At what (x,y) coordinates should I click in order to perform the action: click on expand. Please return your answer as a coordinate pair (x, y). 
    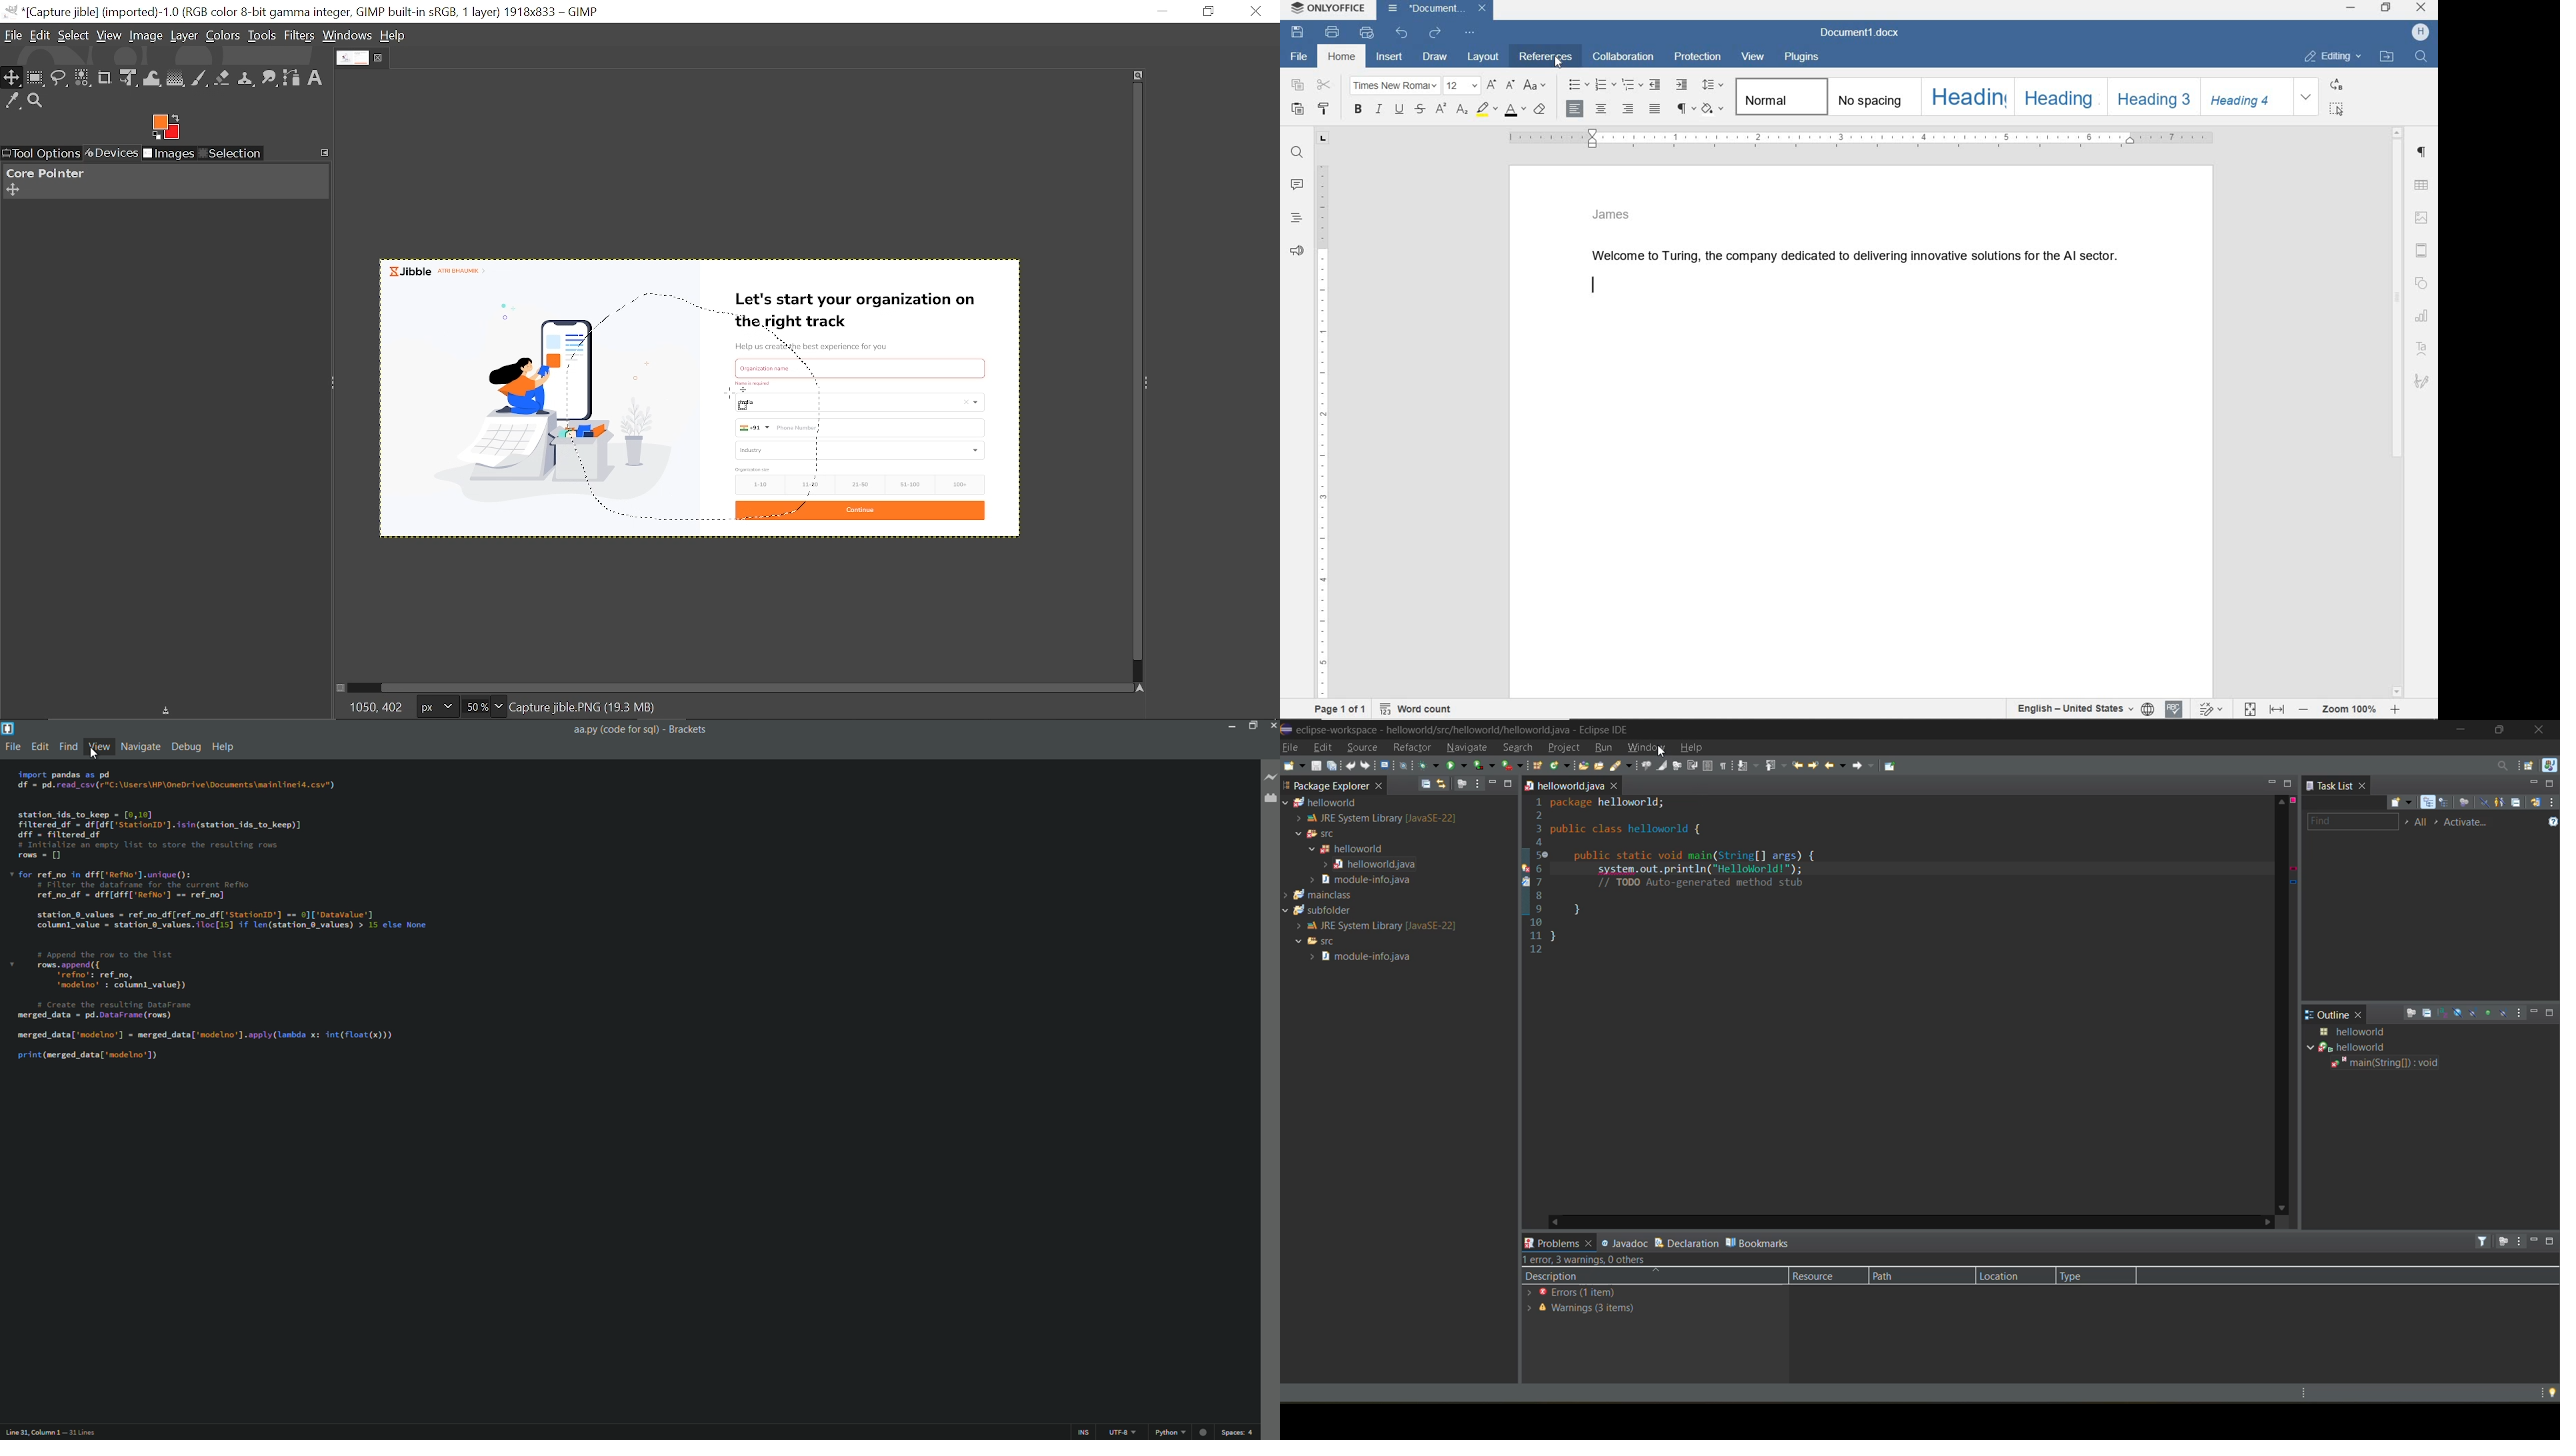
    Looking at the image, I should click on (165, 125).